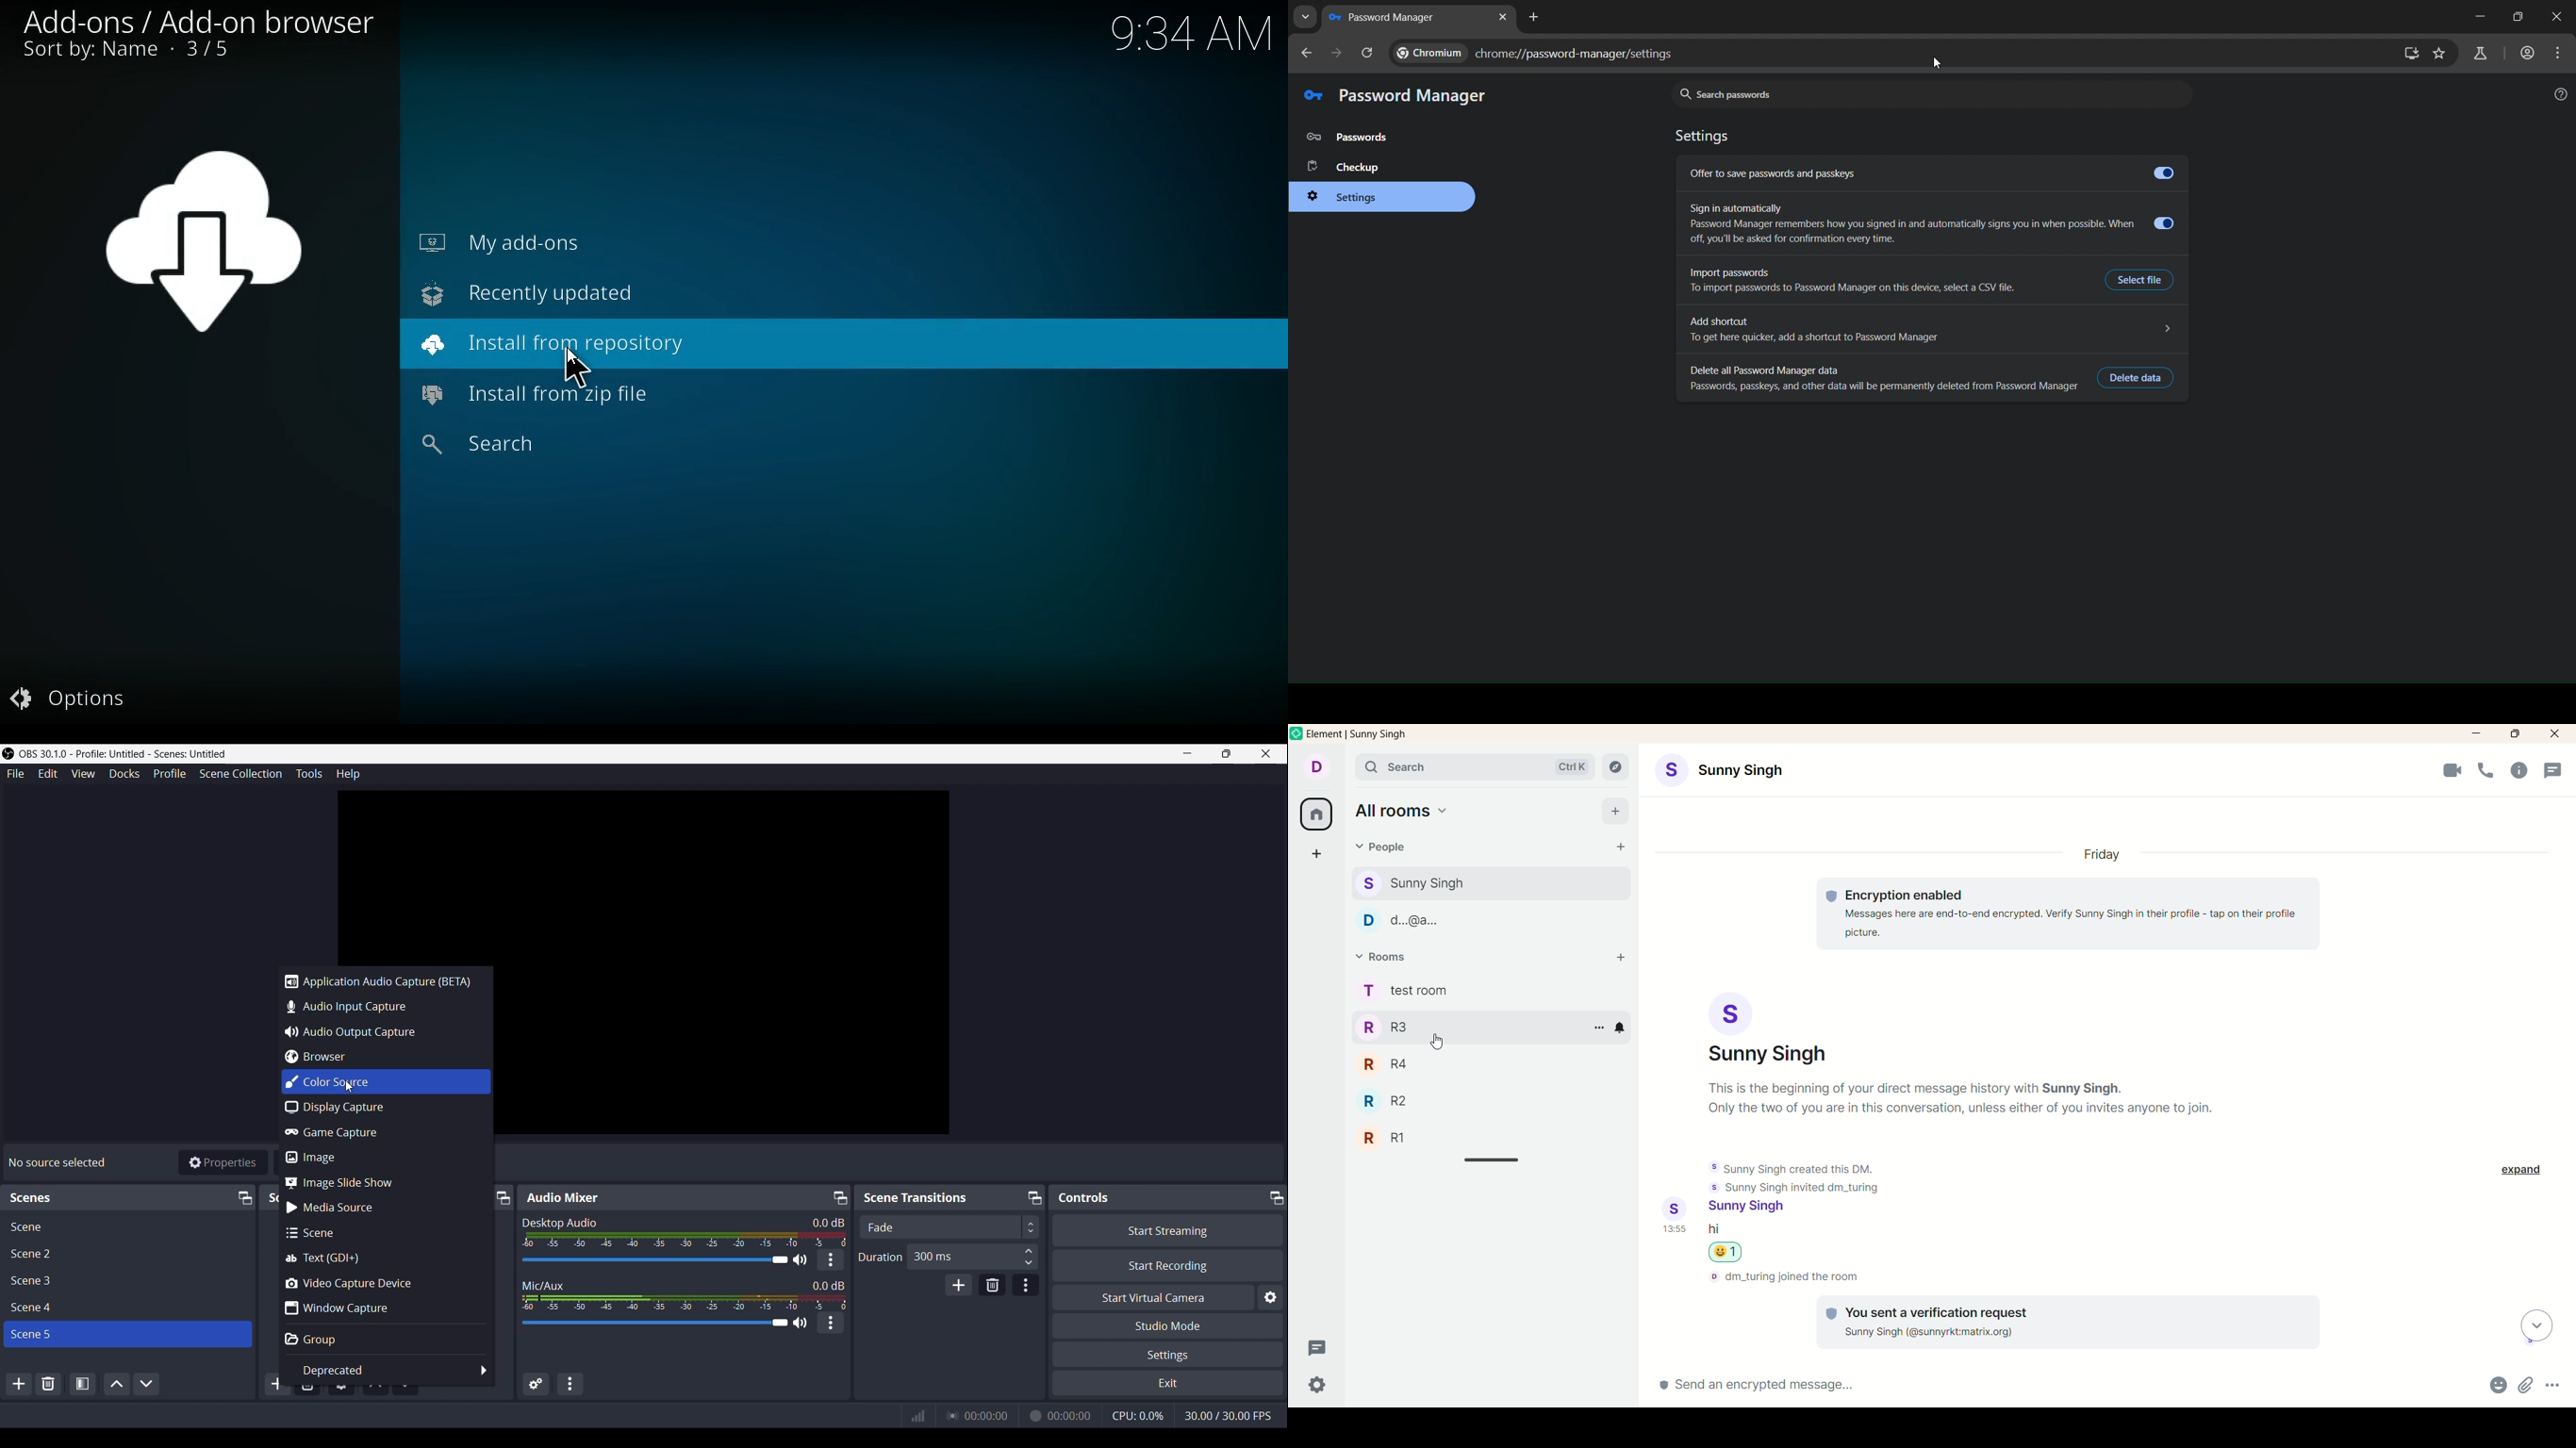 This screenshot has width=2576, height=1456. Describe the element at coordinates (2068, 912) in the screenshot. I see `text` at that location.